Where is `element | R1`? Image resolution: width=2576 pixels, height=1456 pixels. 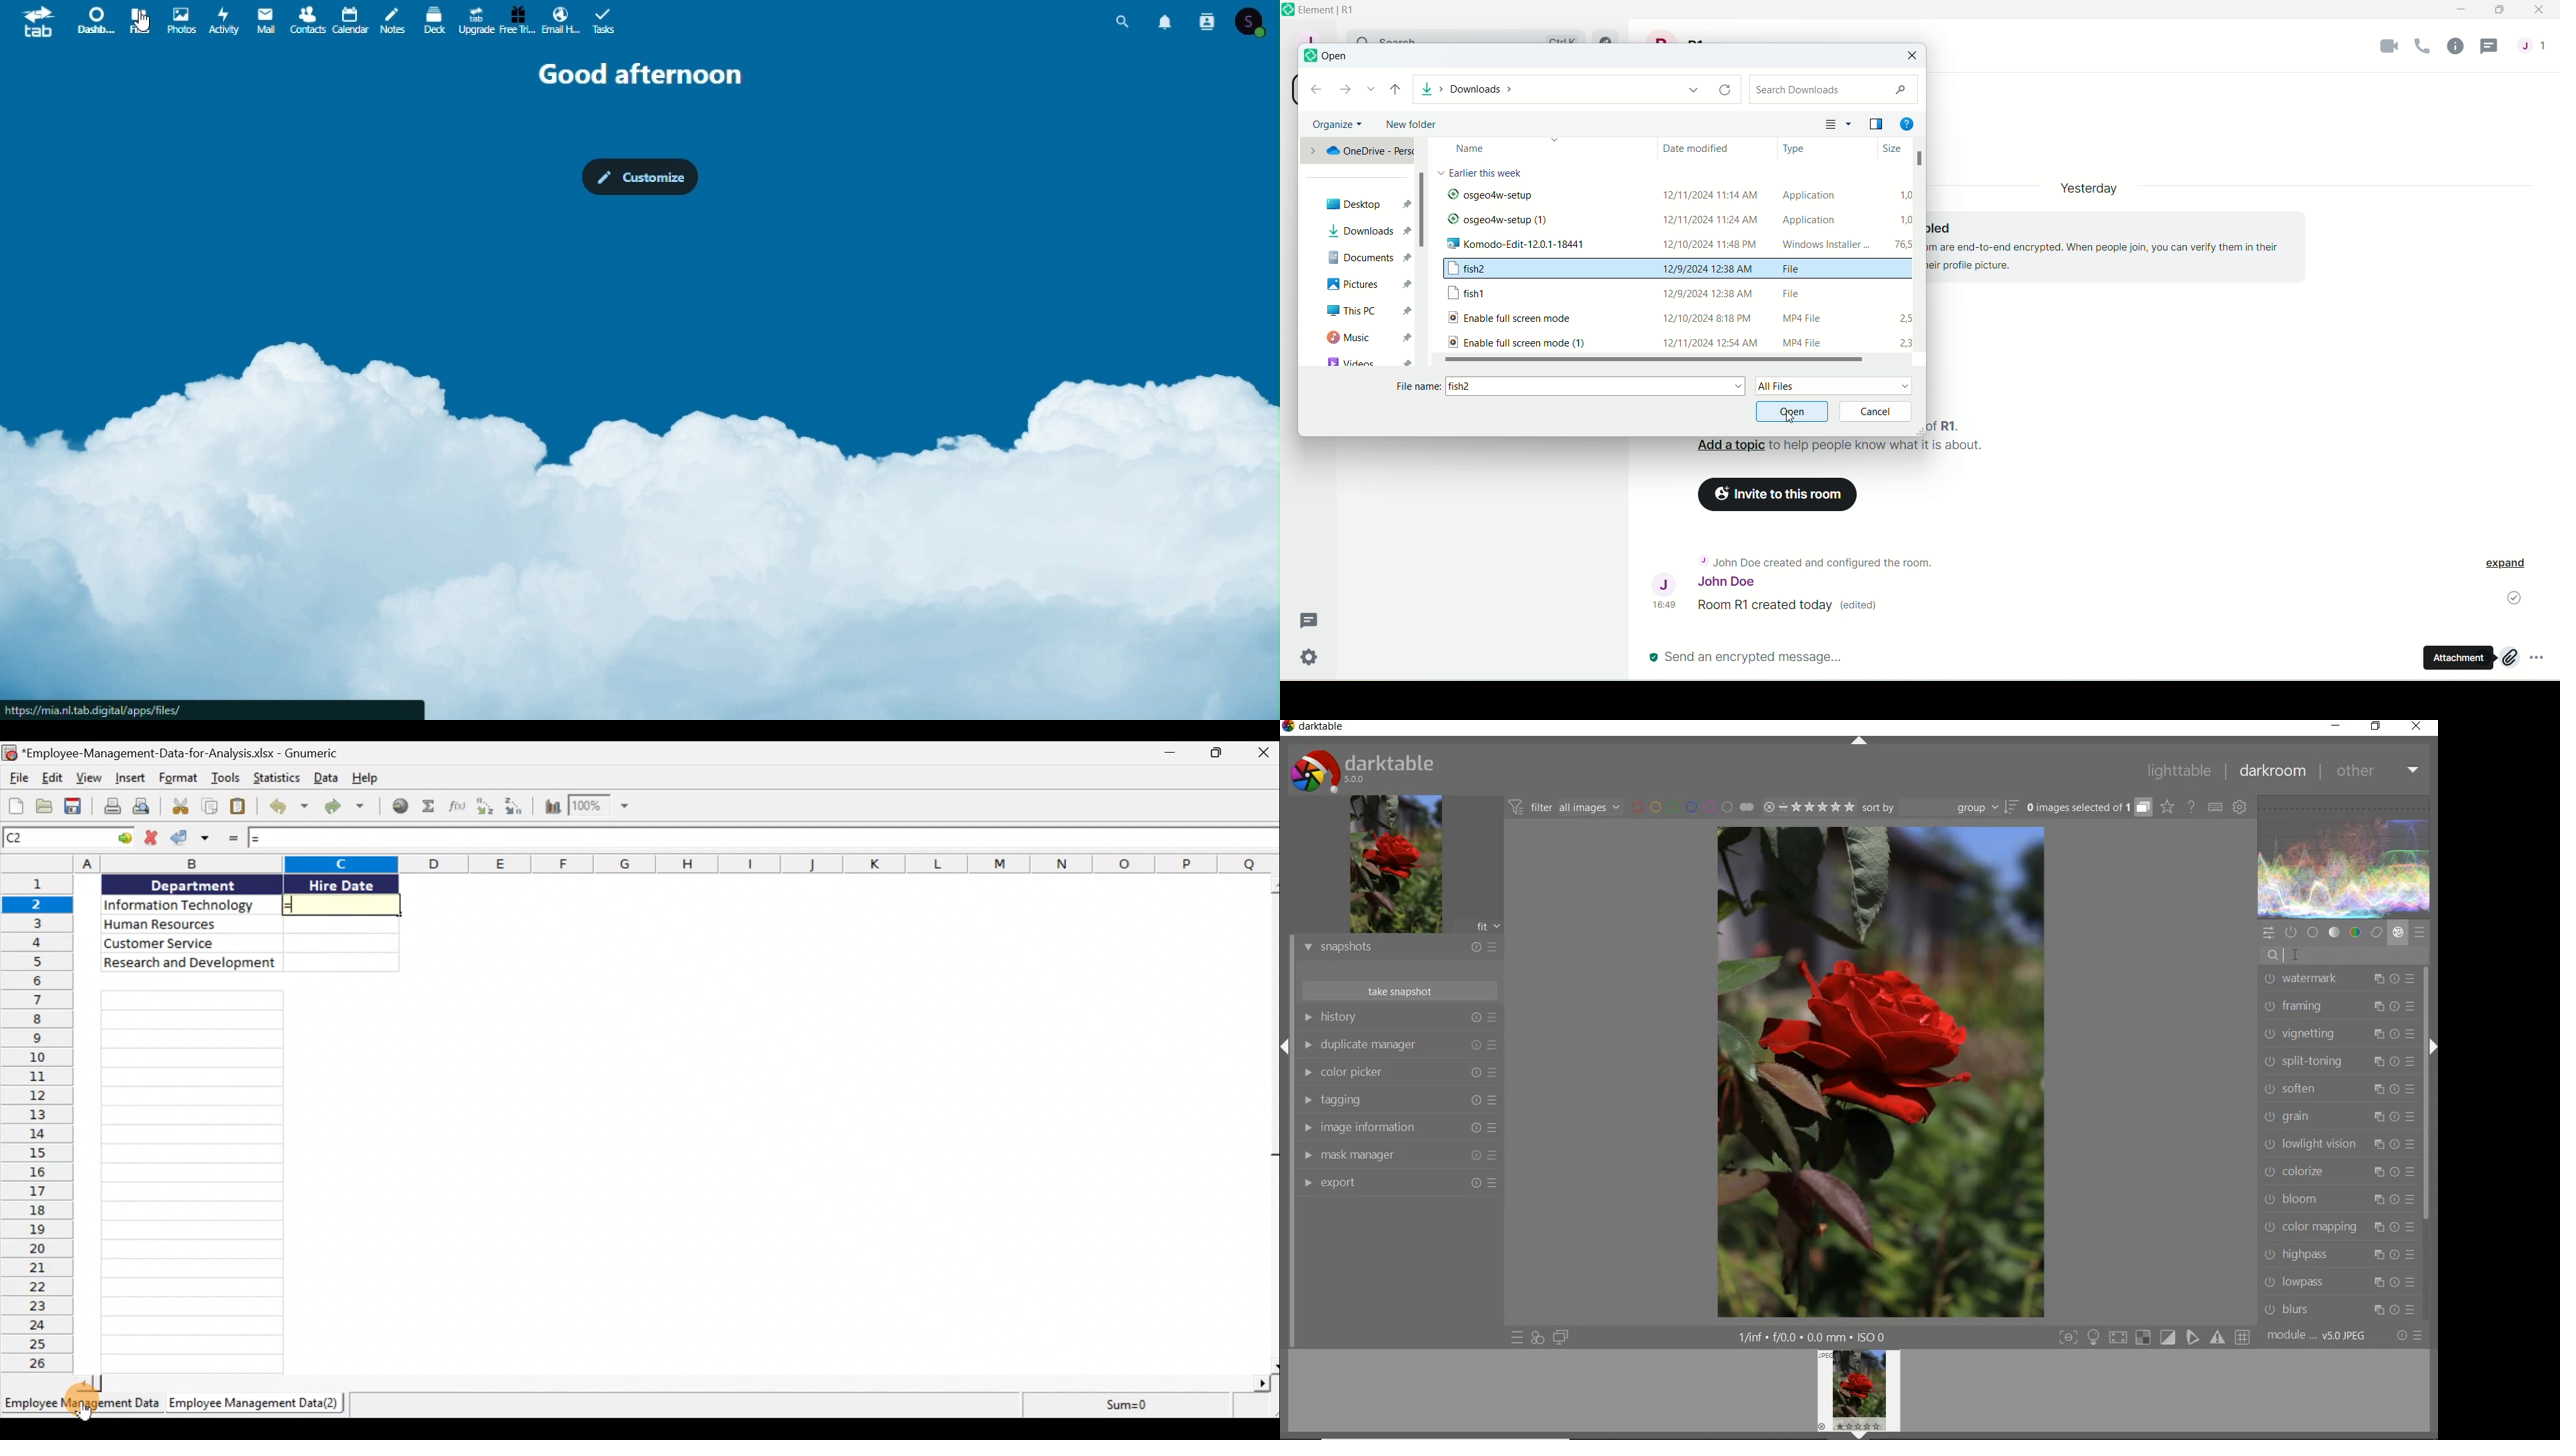 element | R1 is located at coordinates (1341, 10).